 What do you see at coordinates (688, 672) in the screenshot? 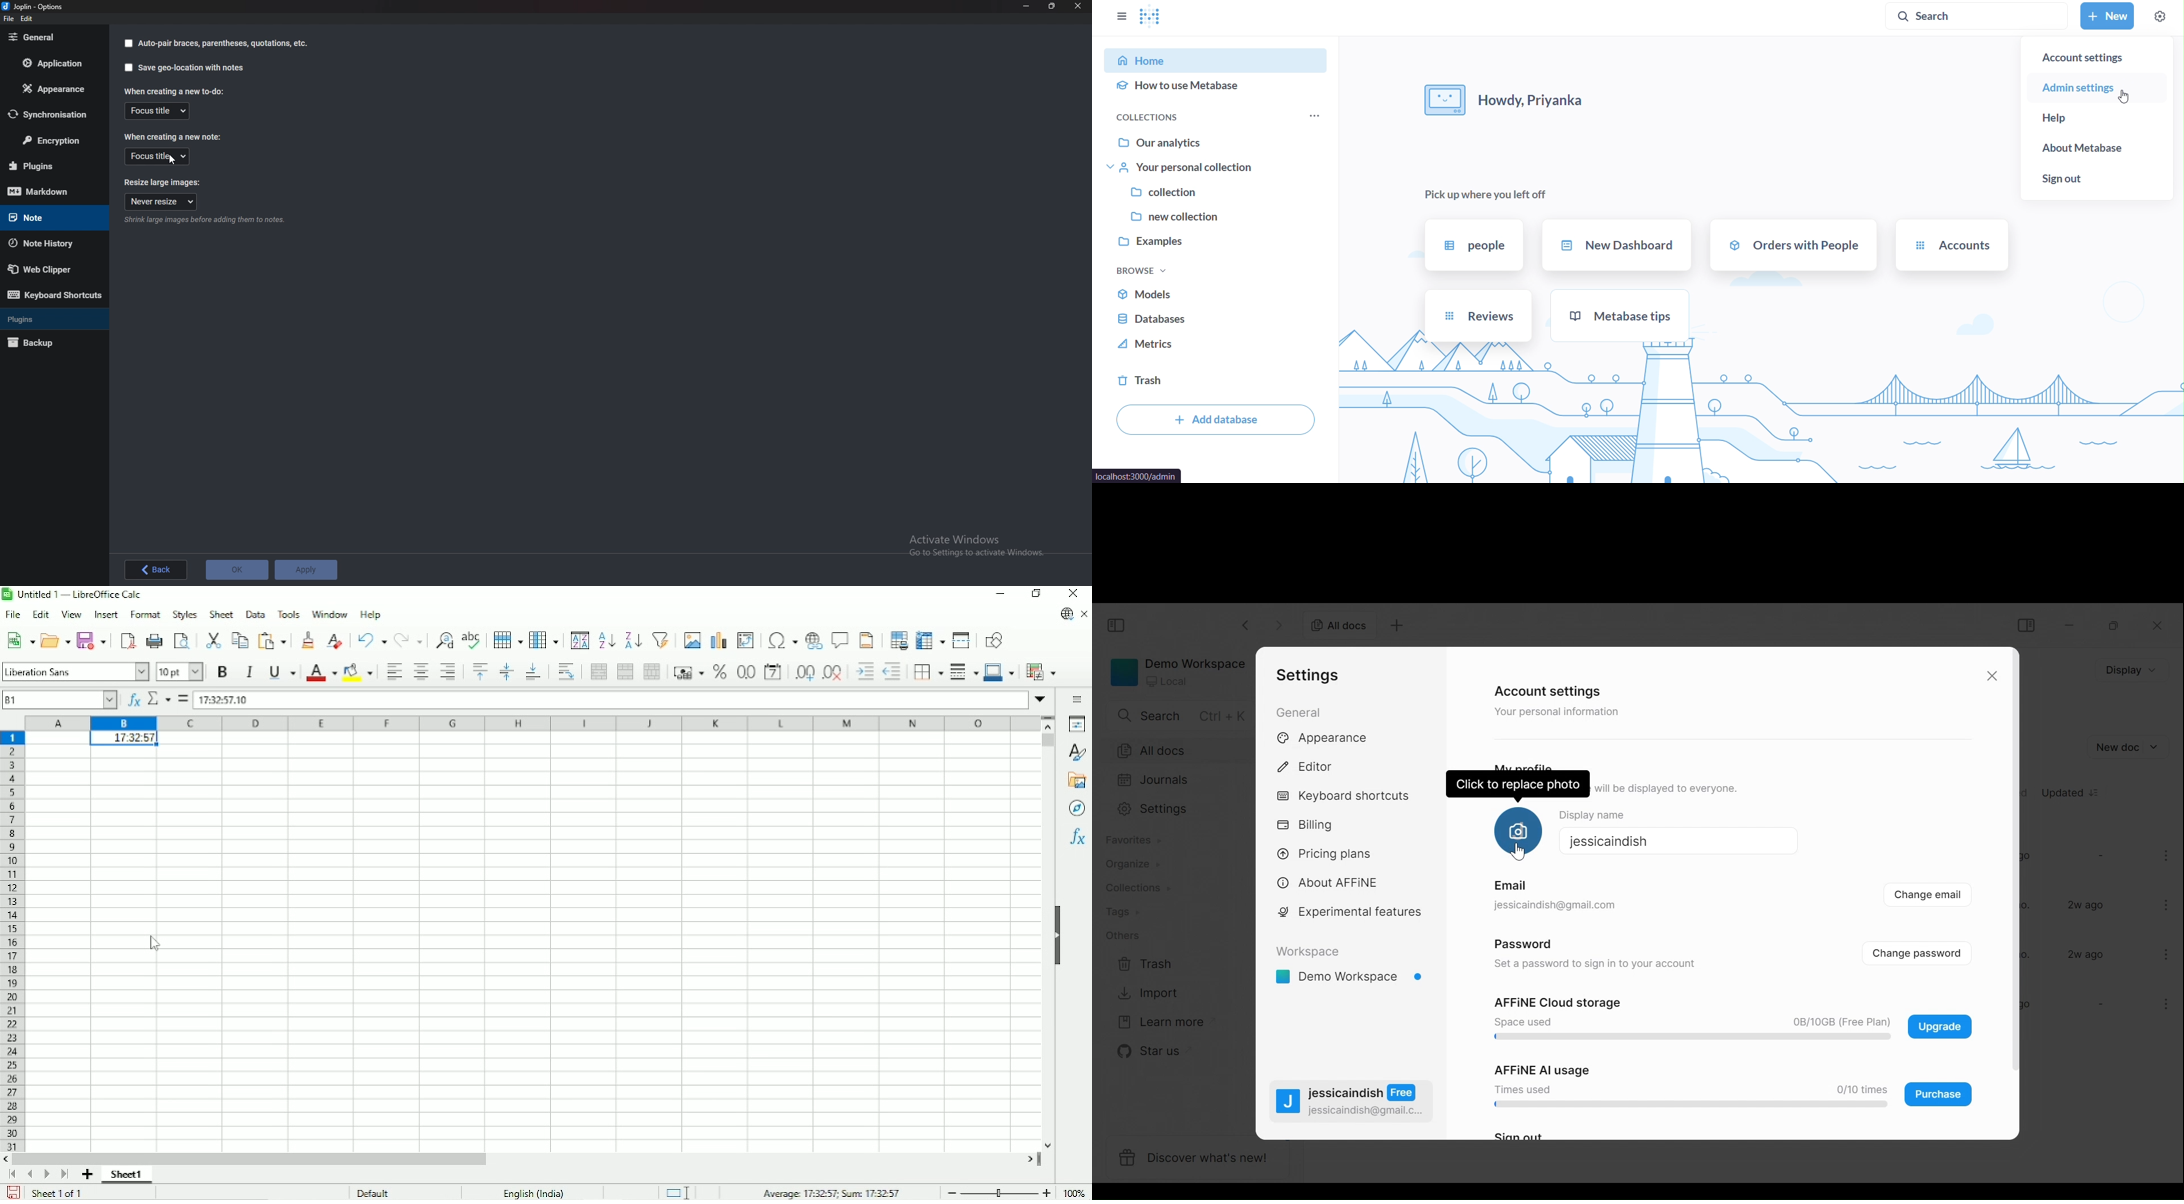
I see `Format as currency` at bounding box center [688, 672].